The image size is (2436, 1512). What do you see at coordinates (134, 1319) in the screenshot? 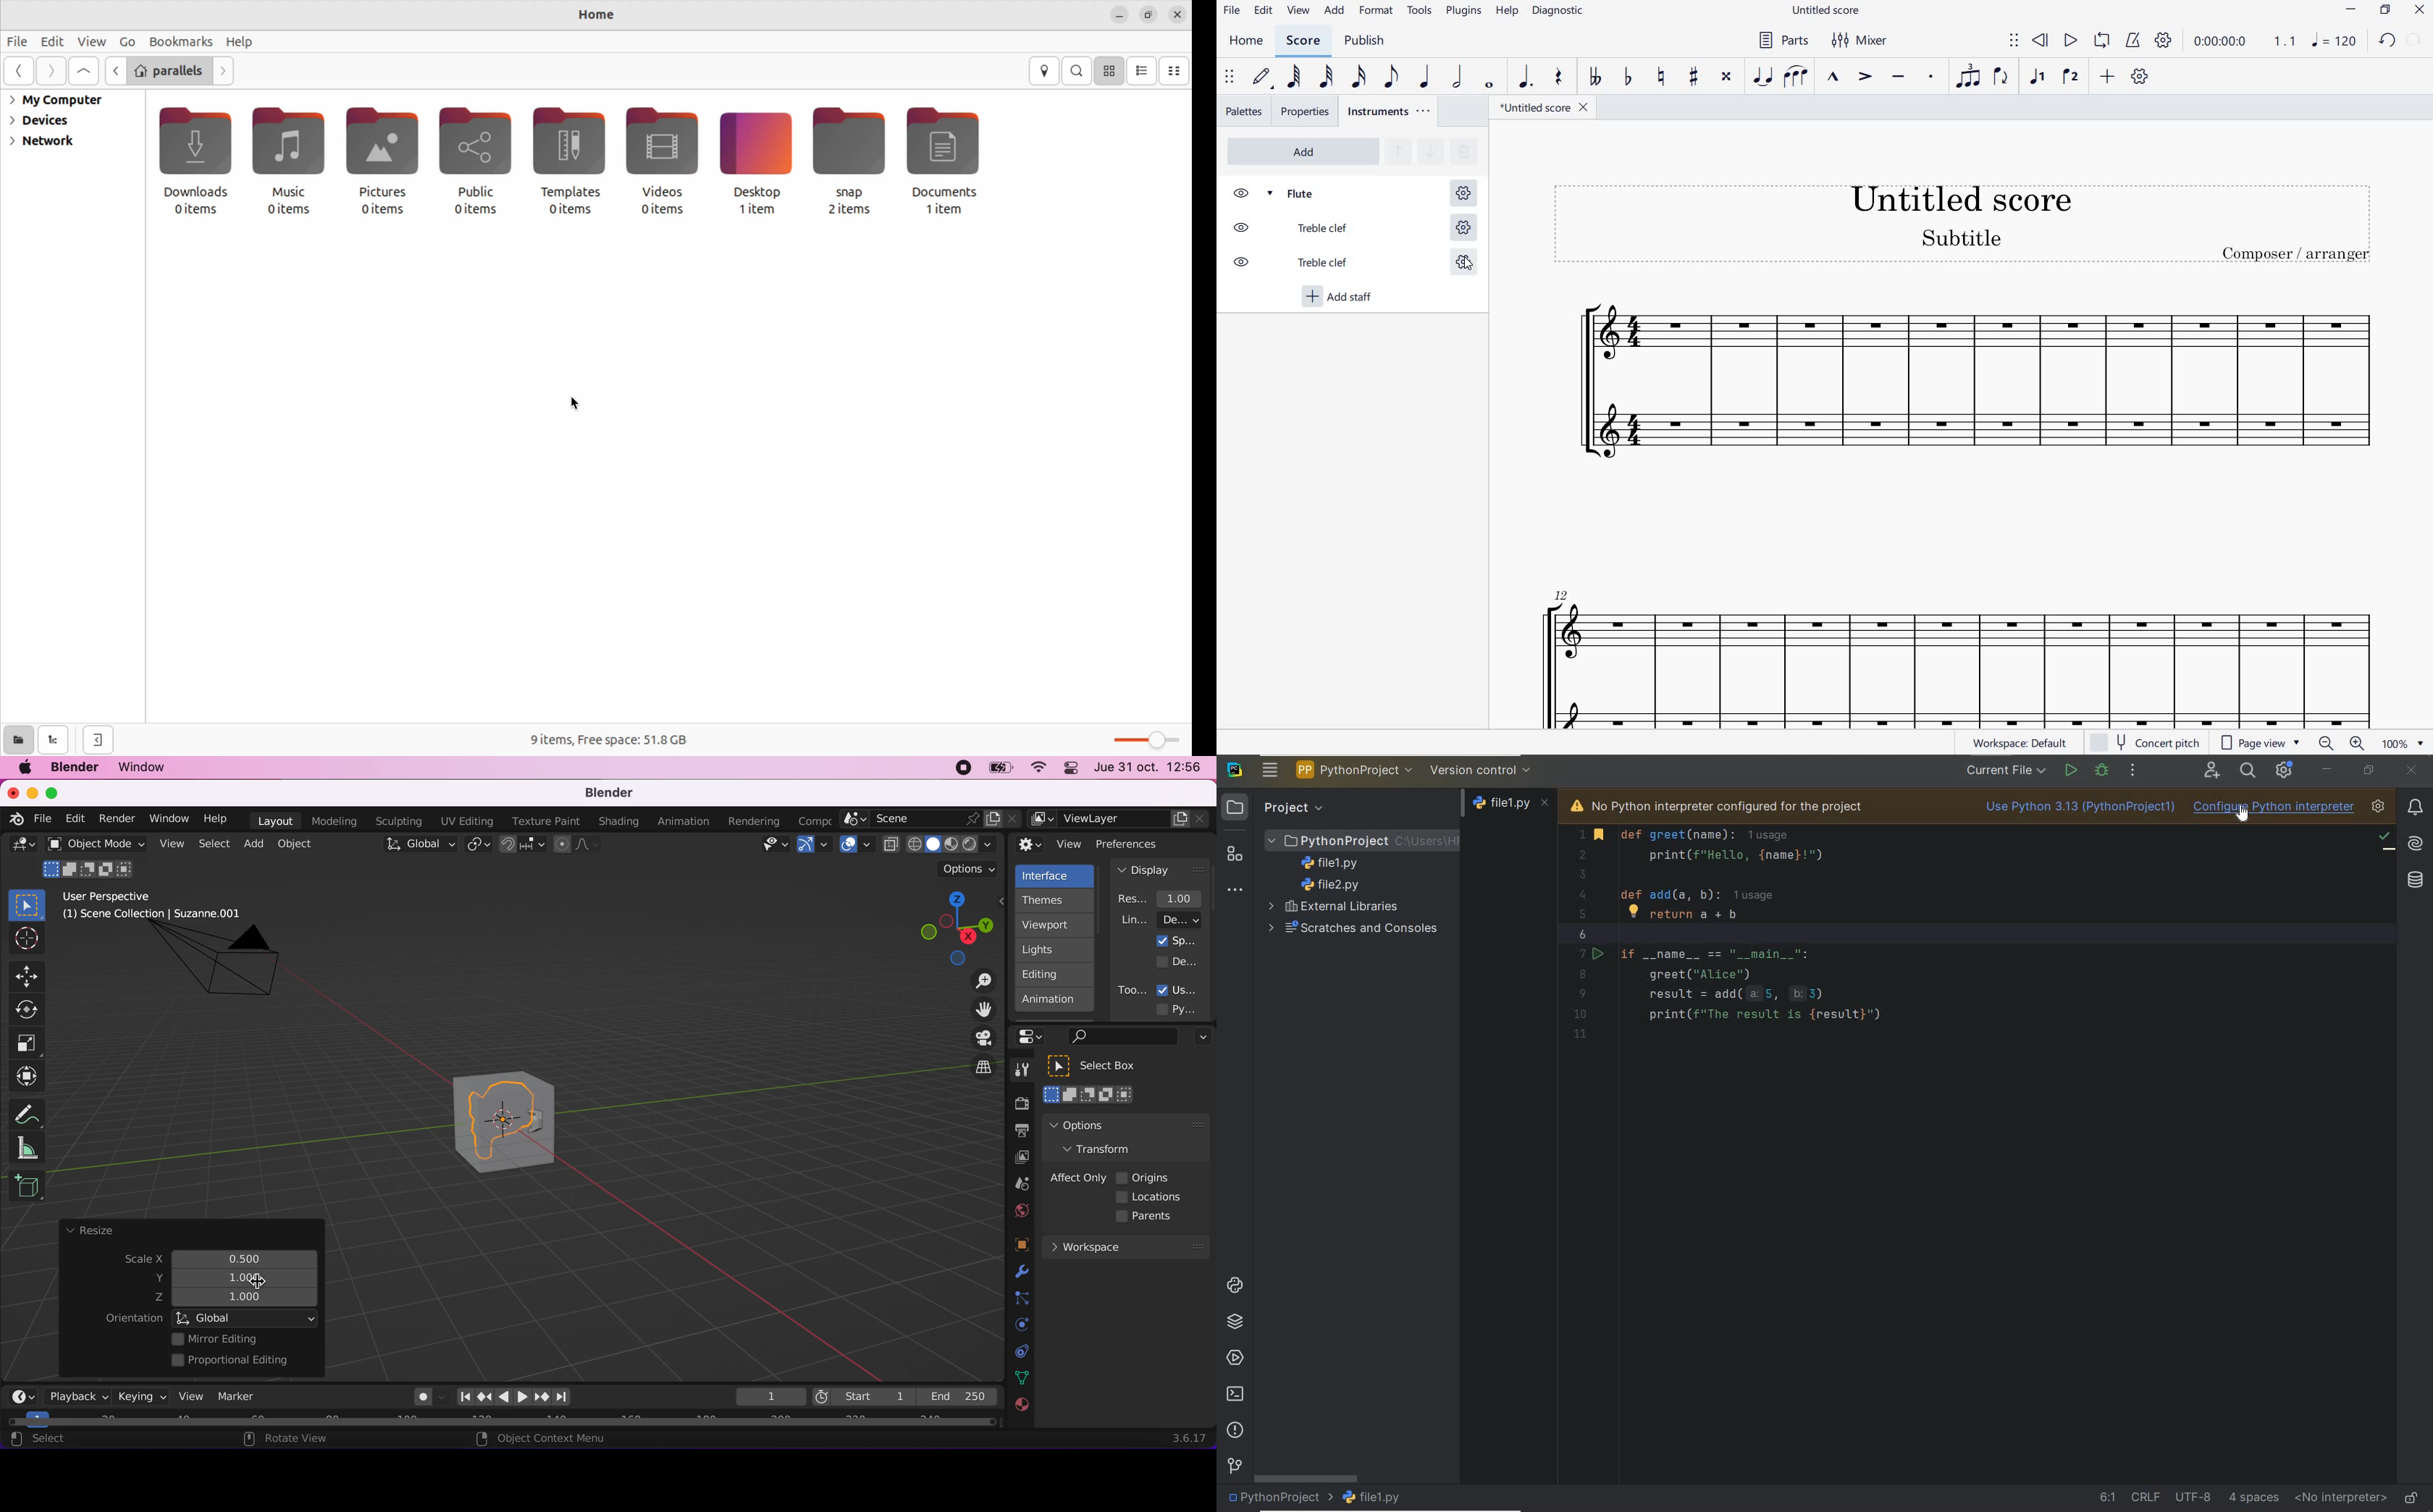
I see `orientation` at bounding box center [134, 1319].